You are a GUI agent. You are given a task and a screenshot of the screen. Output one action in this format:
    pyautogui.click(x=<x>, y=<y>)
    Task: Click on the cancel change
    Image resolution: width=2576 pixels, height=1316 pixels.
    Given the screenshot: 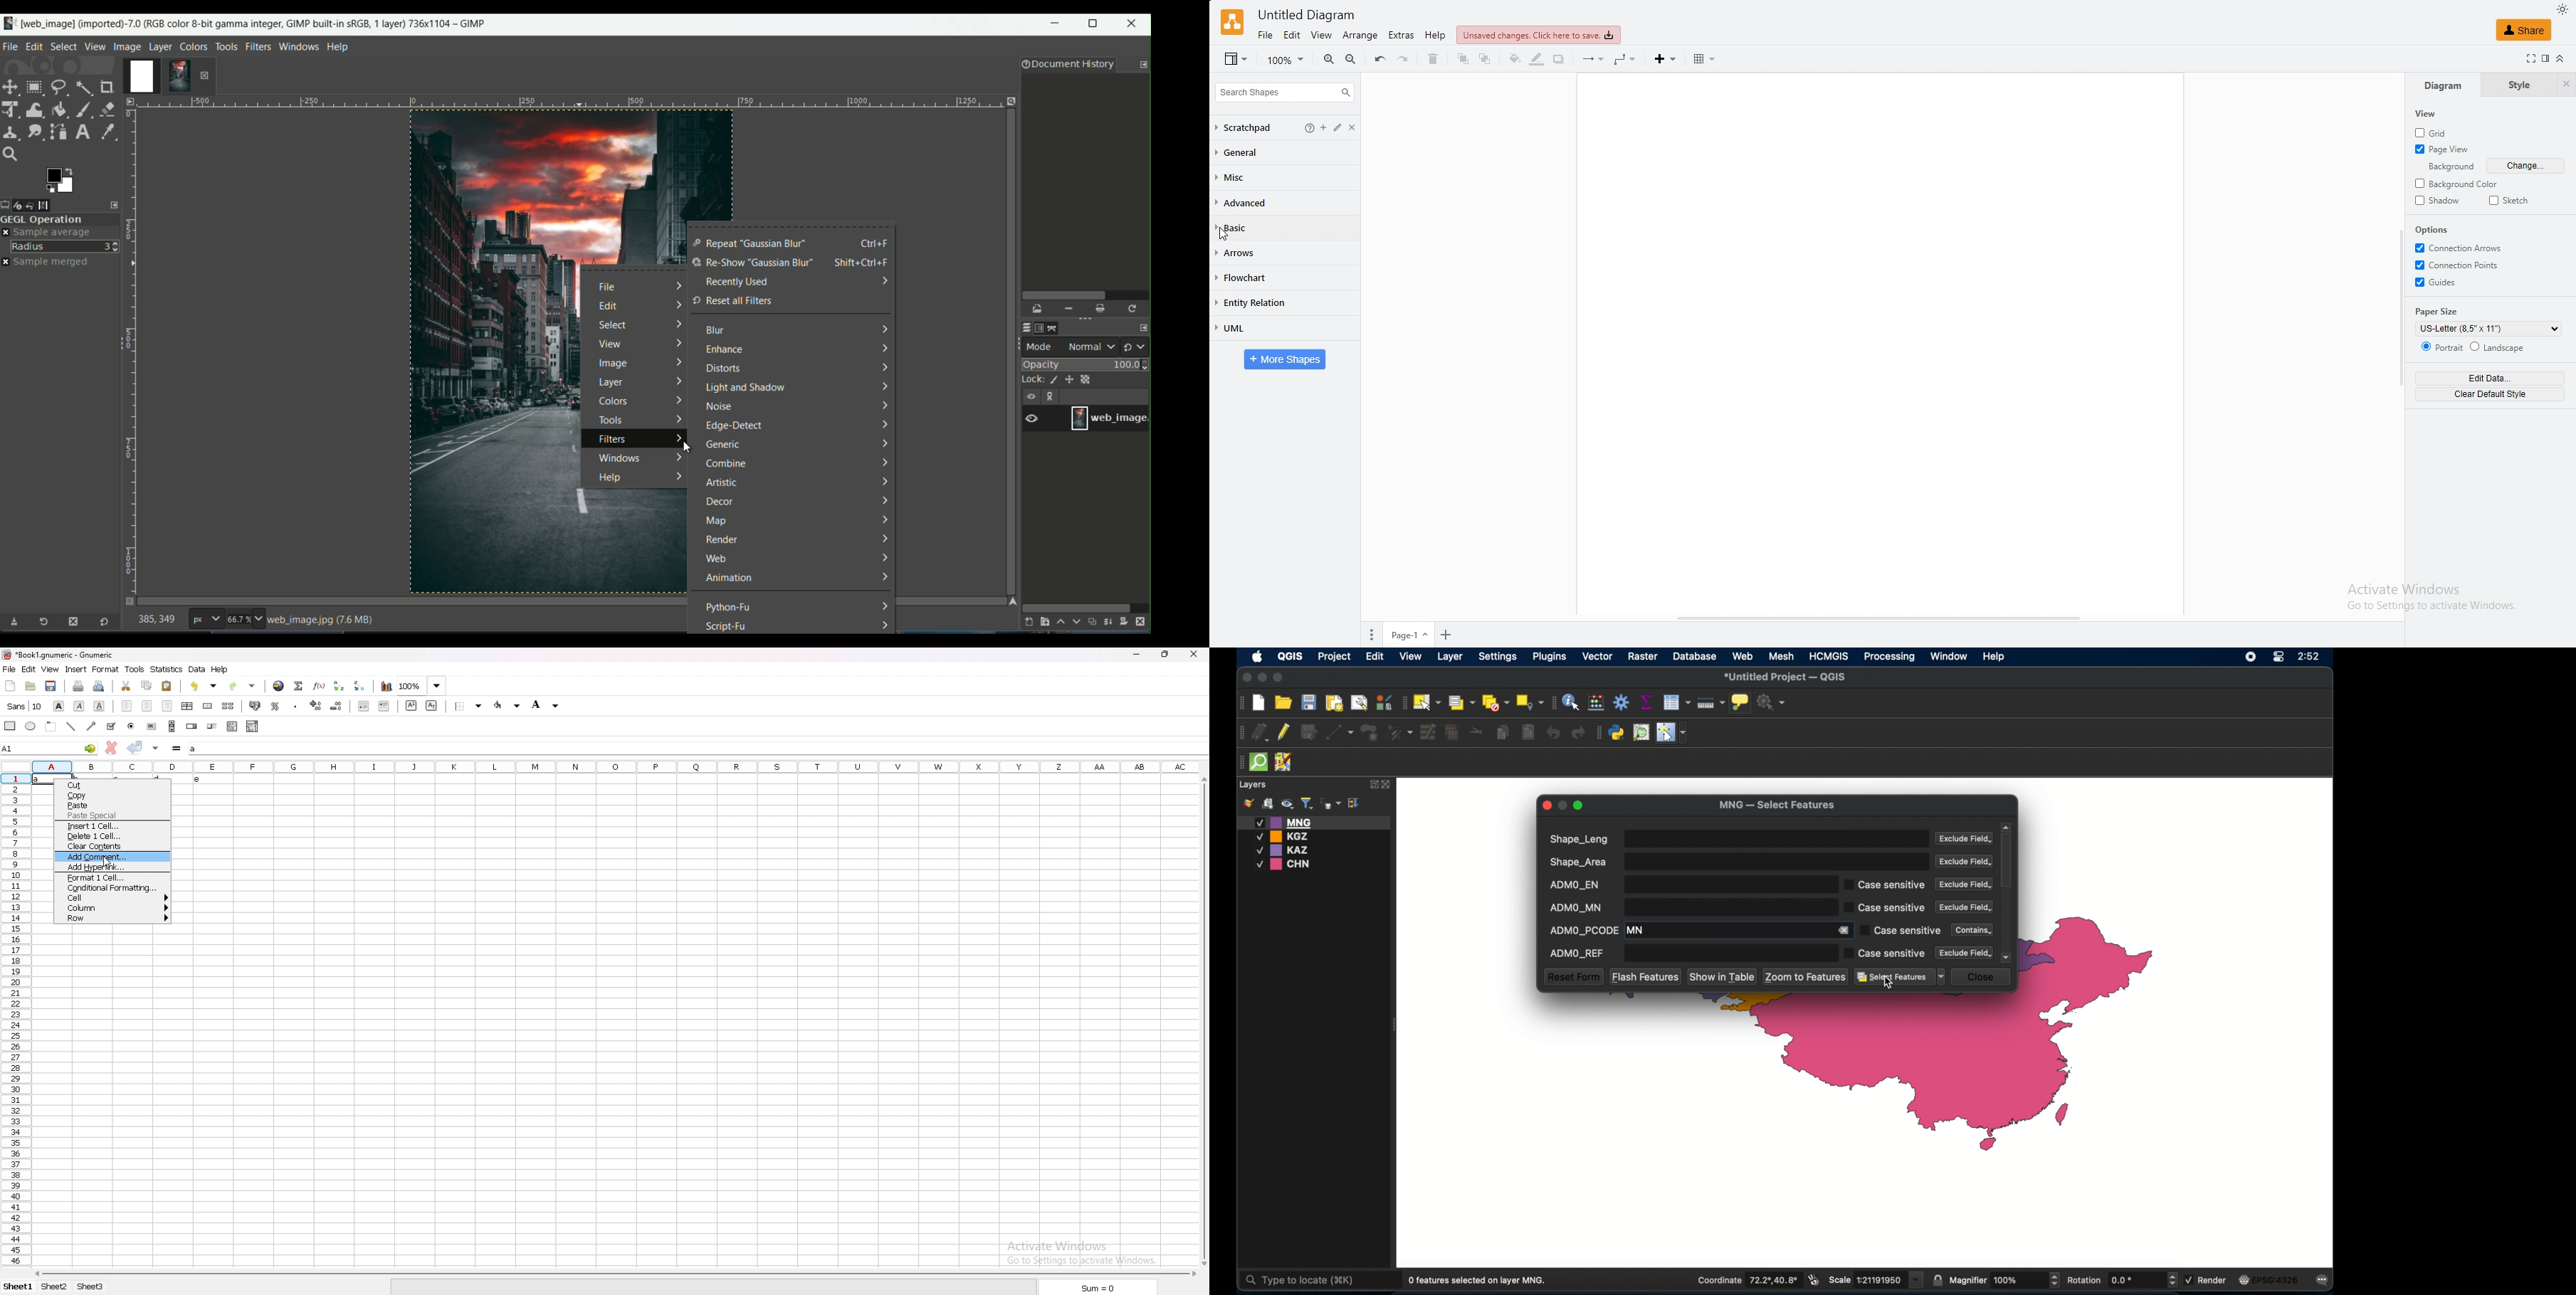 What is the action you would take?
    pyautogui.click(x=112, y=747)
    